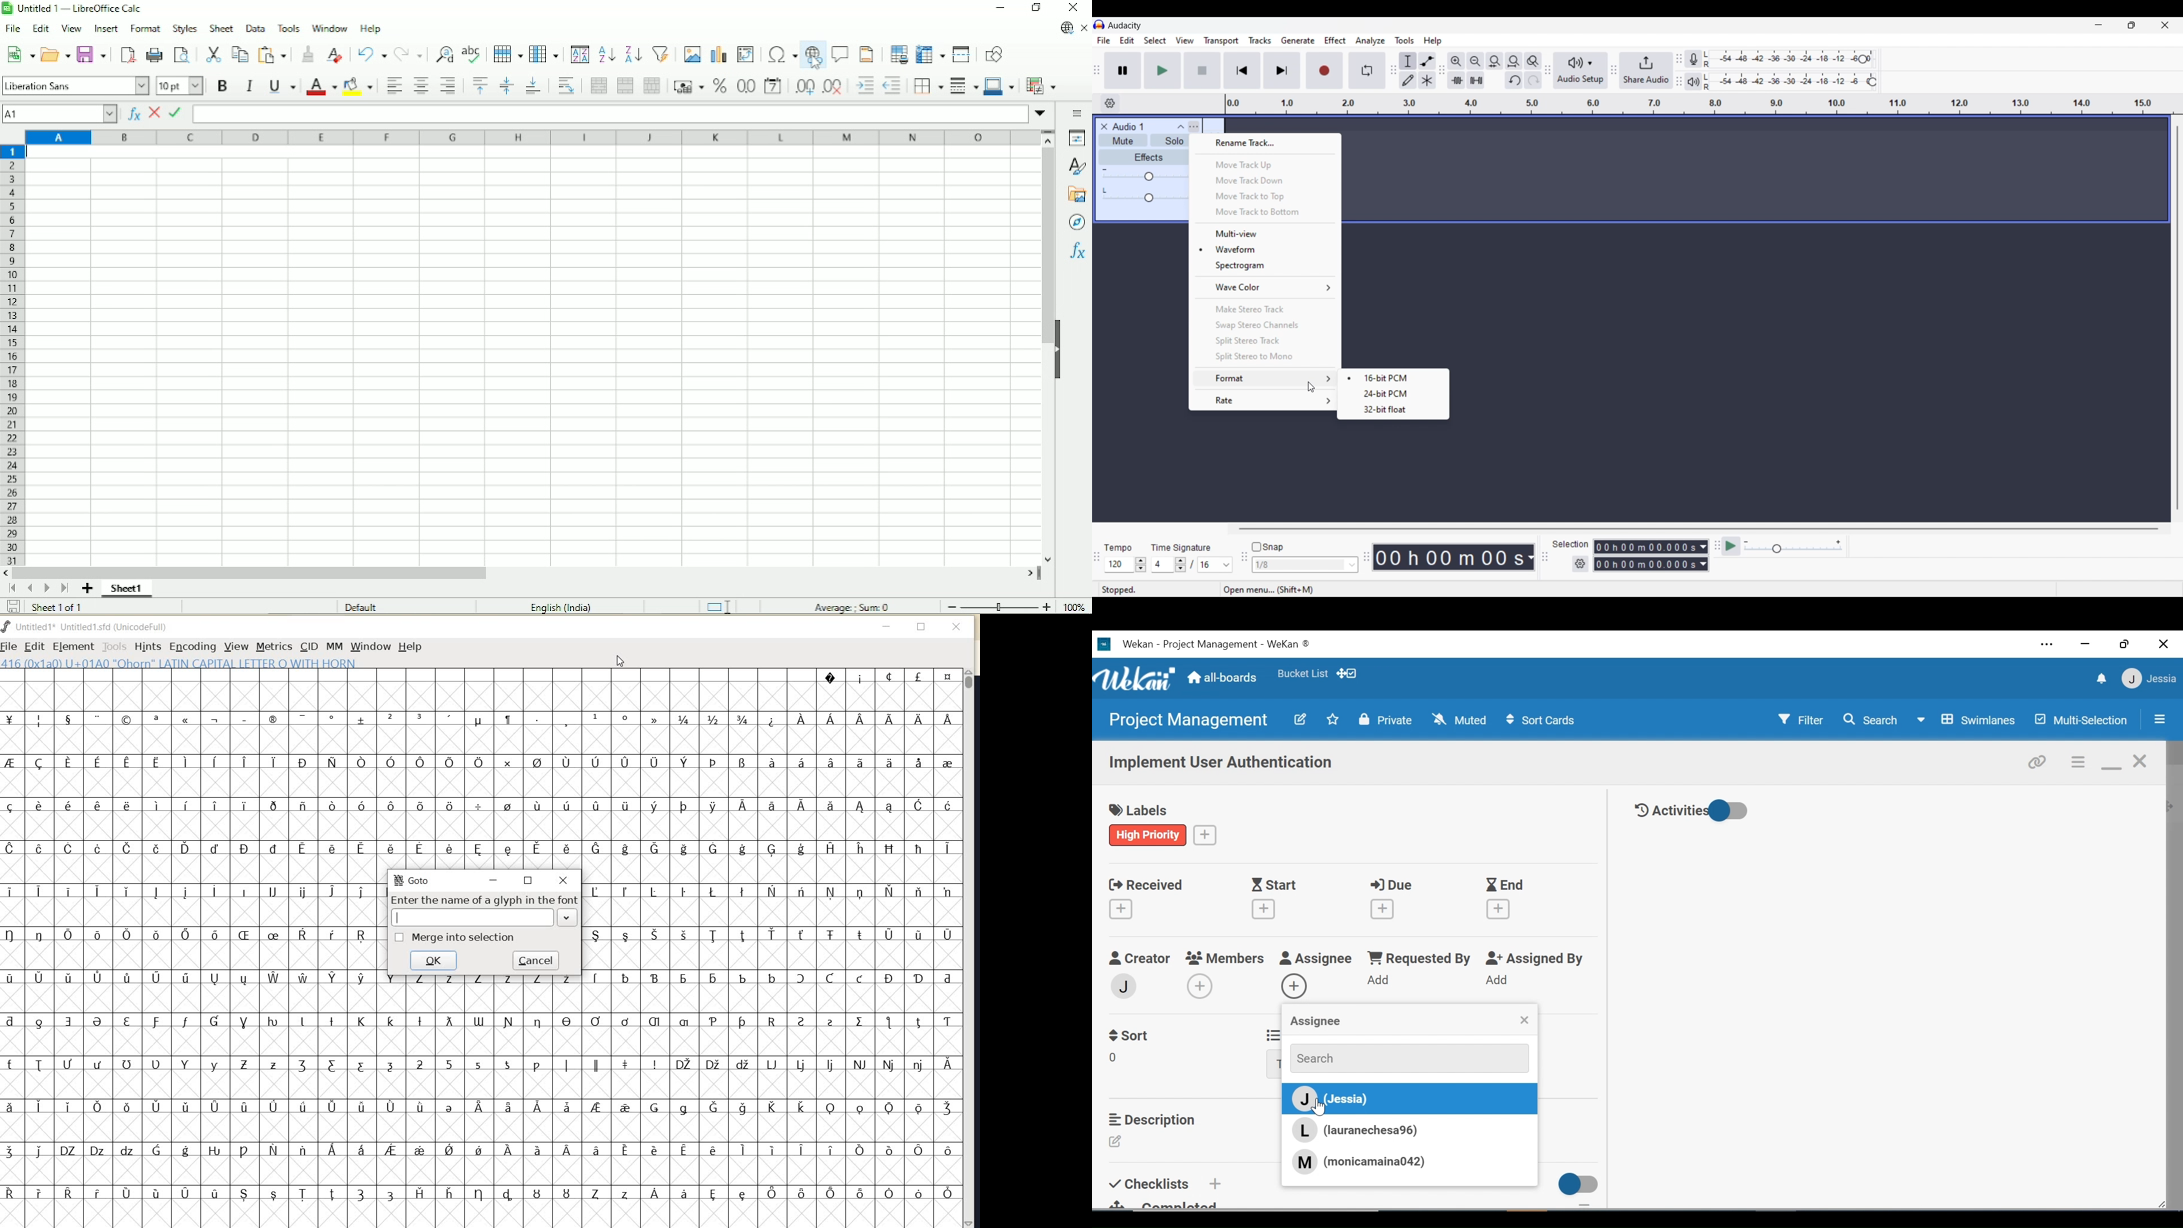 This screenshot has height=1232, width=2184. Describe the element at coordinates (745, 53) in the screenshot. I see `Insert or edit pivot table` at that location.